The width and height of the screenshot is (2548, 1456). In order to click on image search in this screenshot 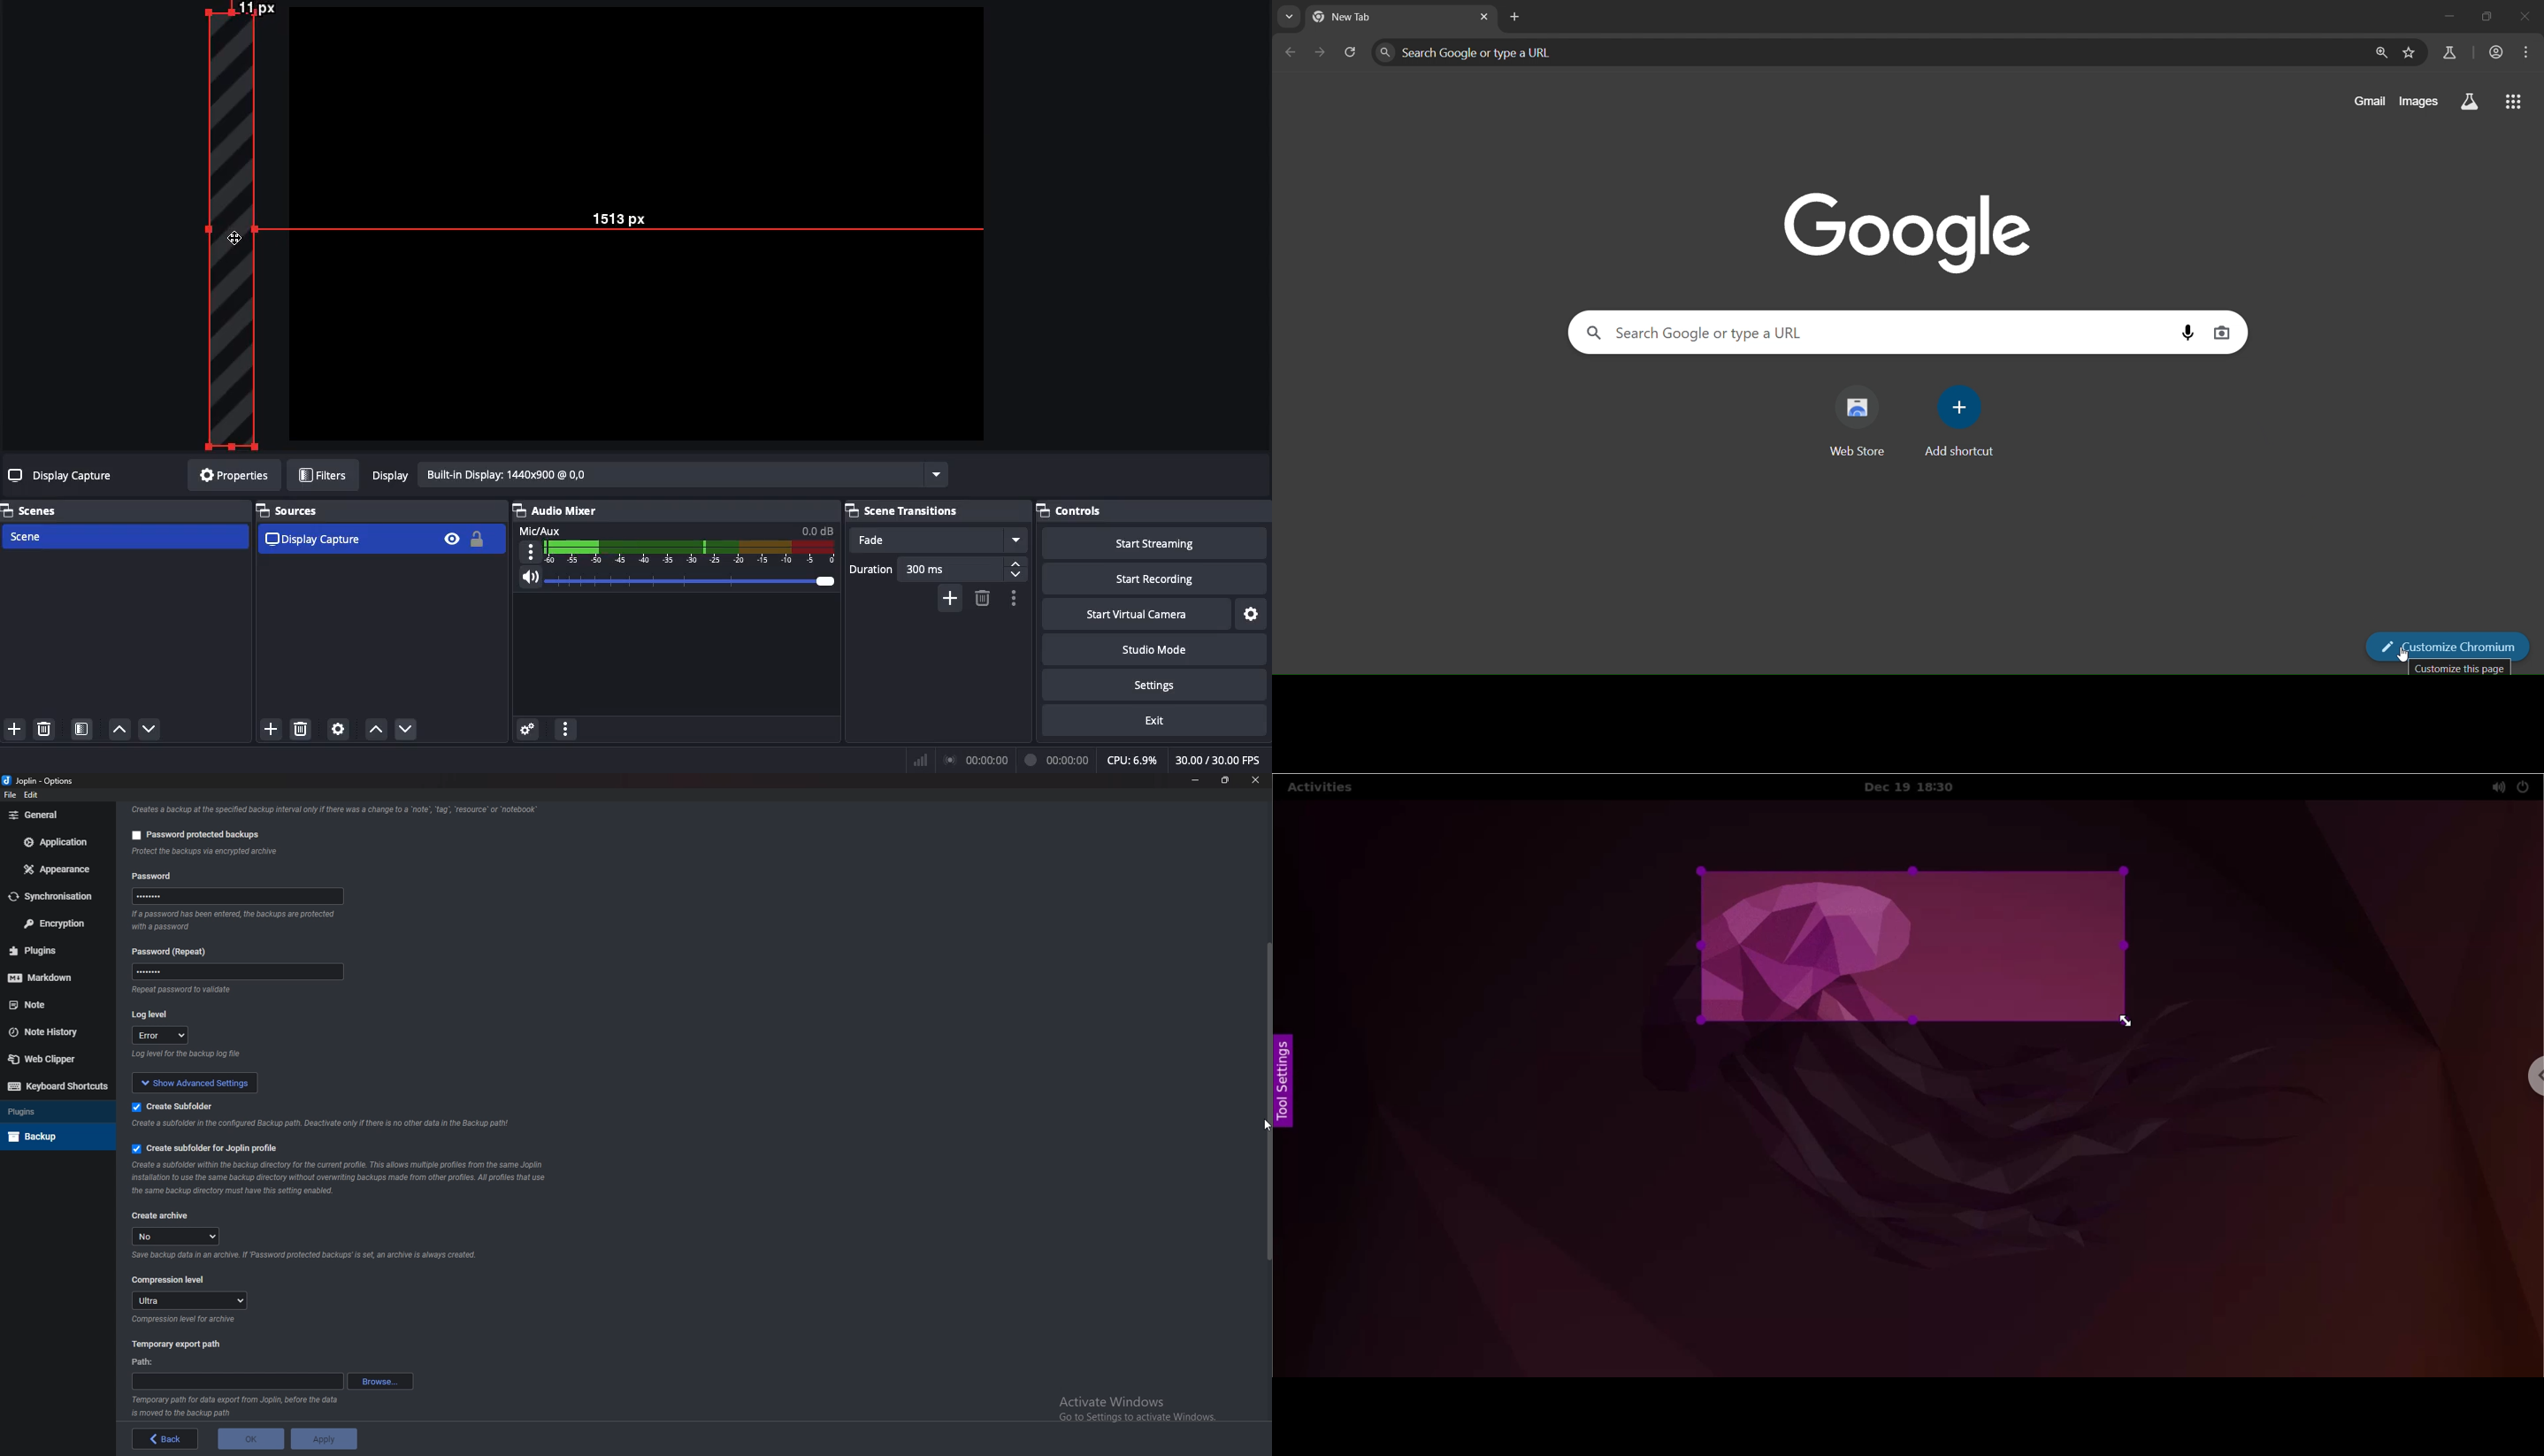, I will do `click(2221, 332)`.